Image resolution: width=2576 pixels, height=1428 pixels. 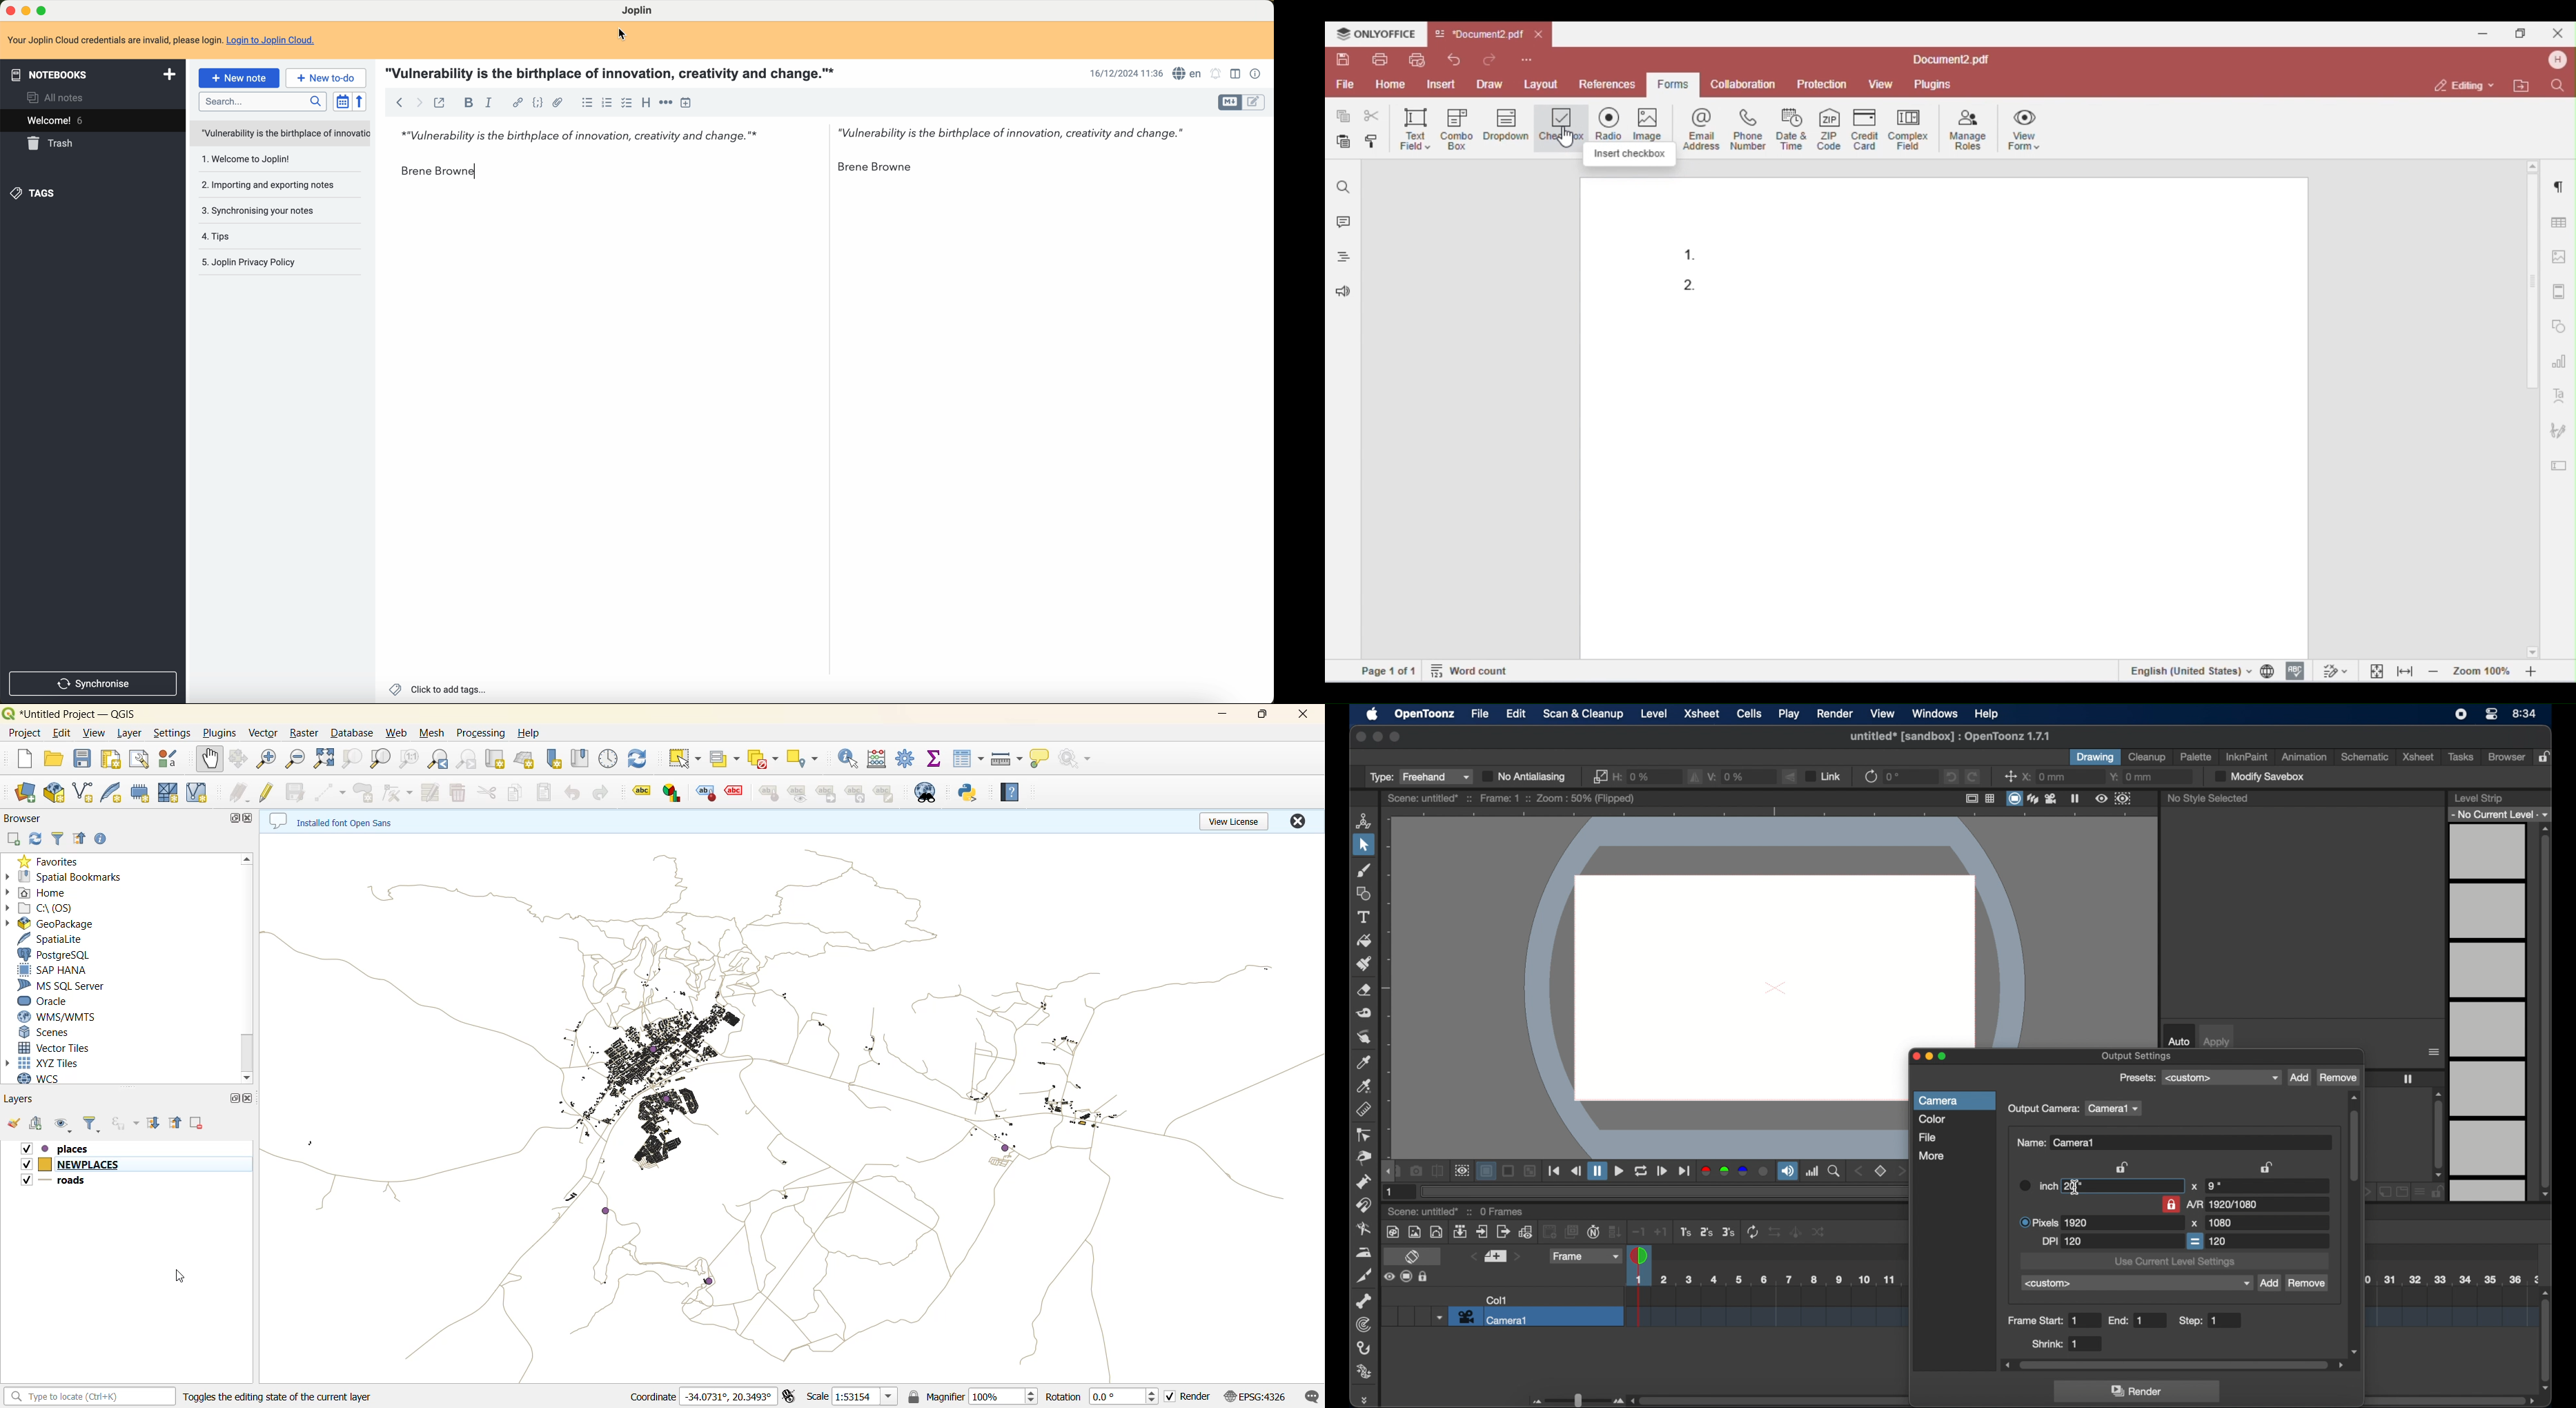 What do you see at coordinates (466, 102) in the screenshot?
I see `bold` at bounding box center [466, 102].